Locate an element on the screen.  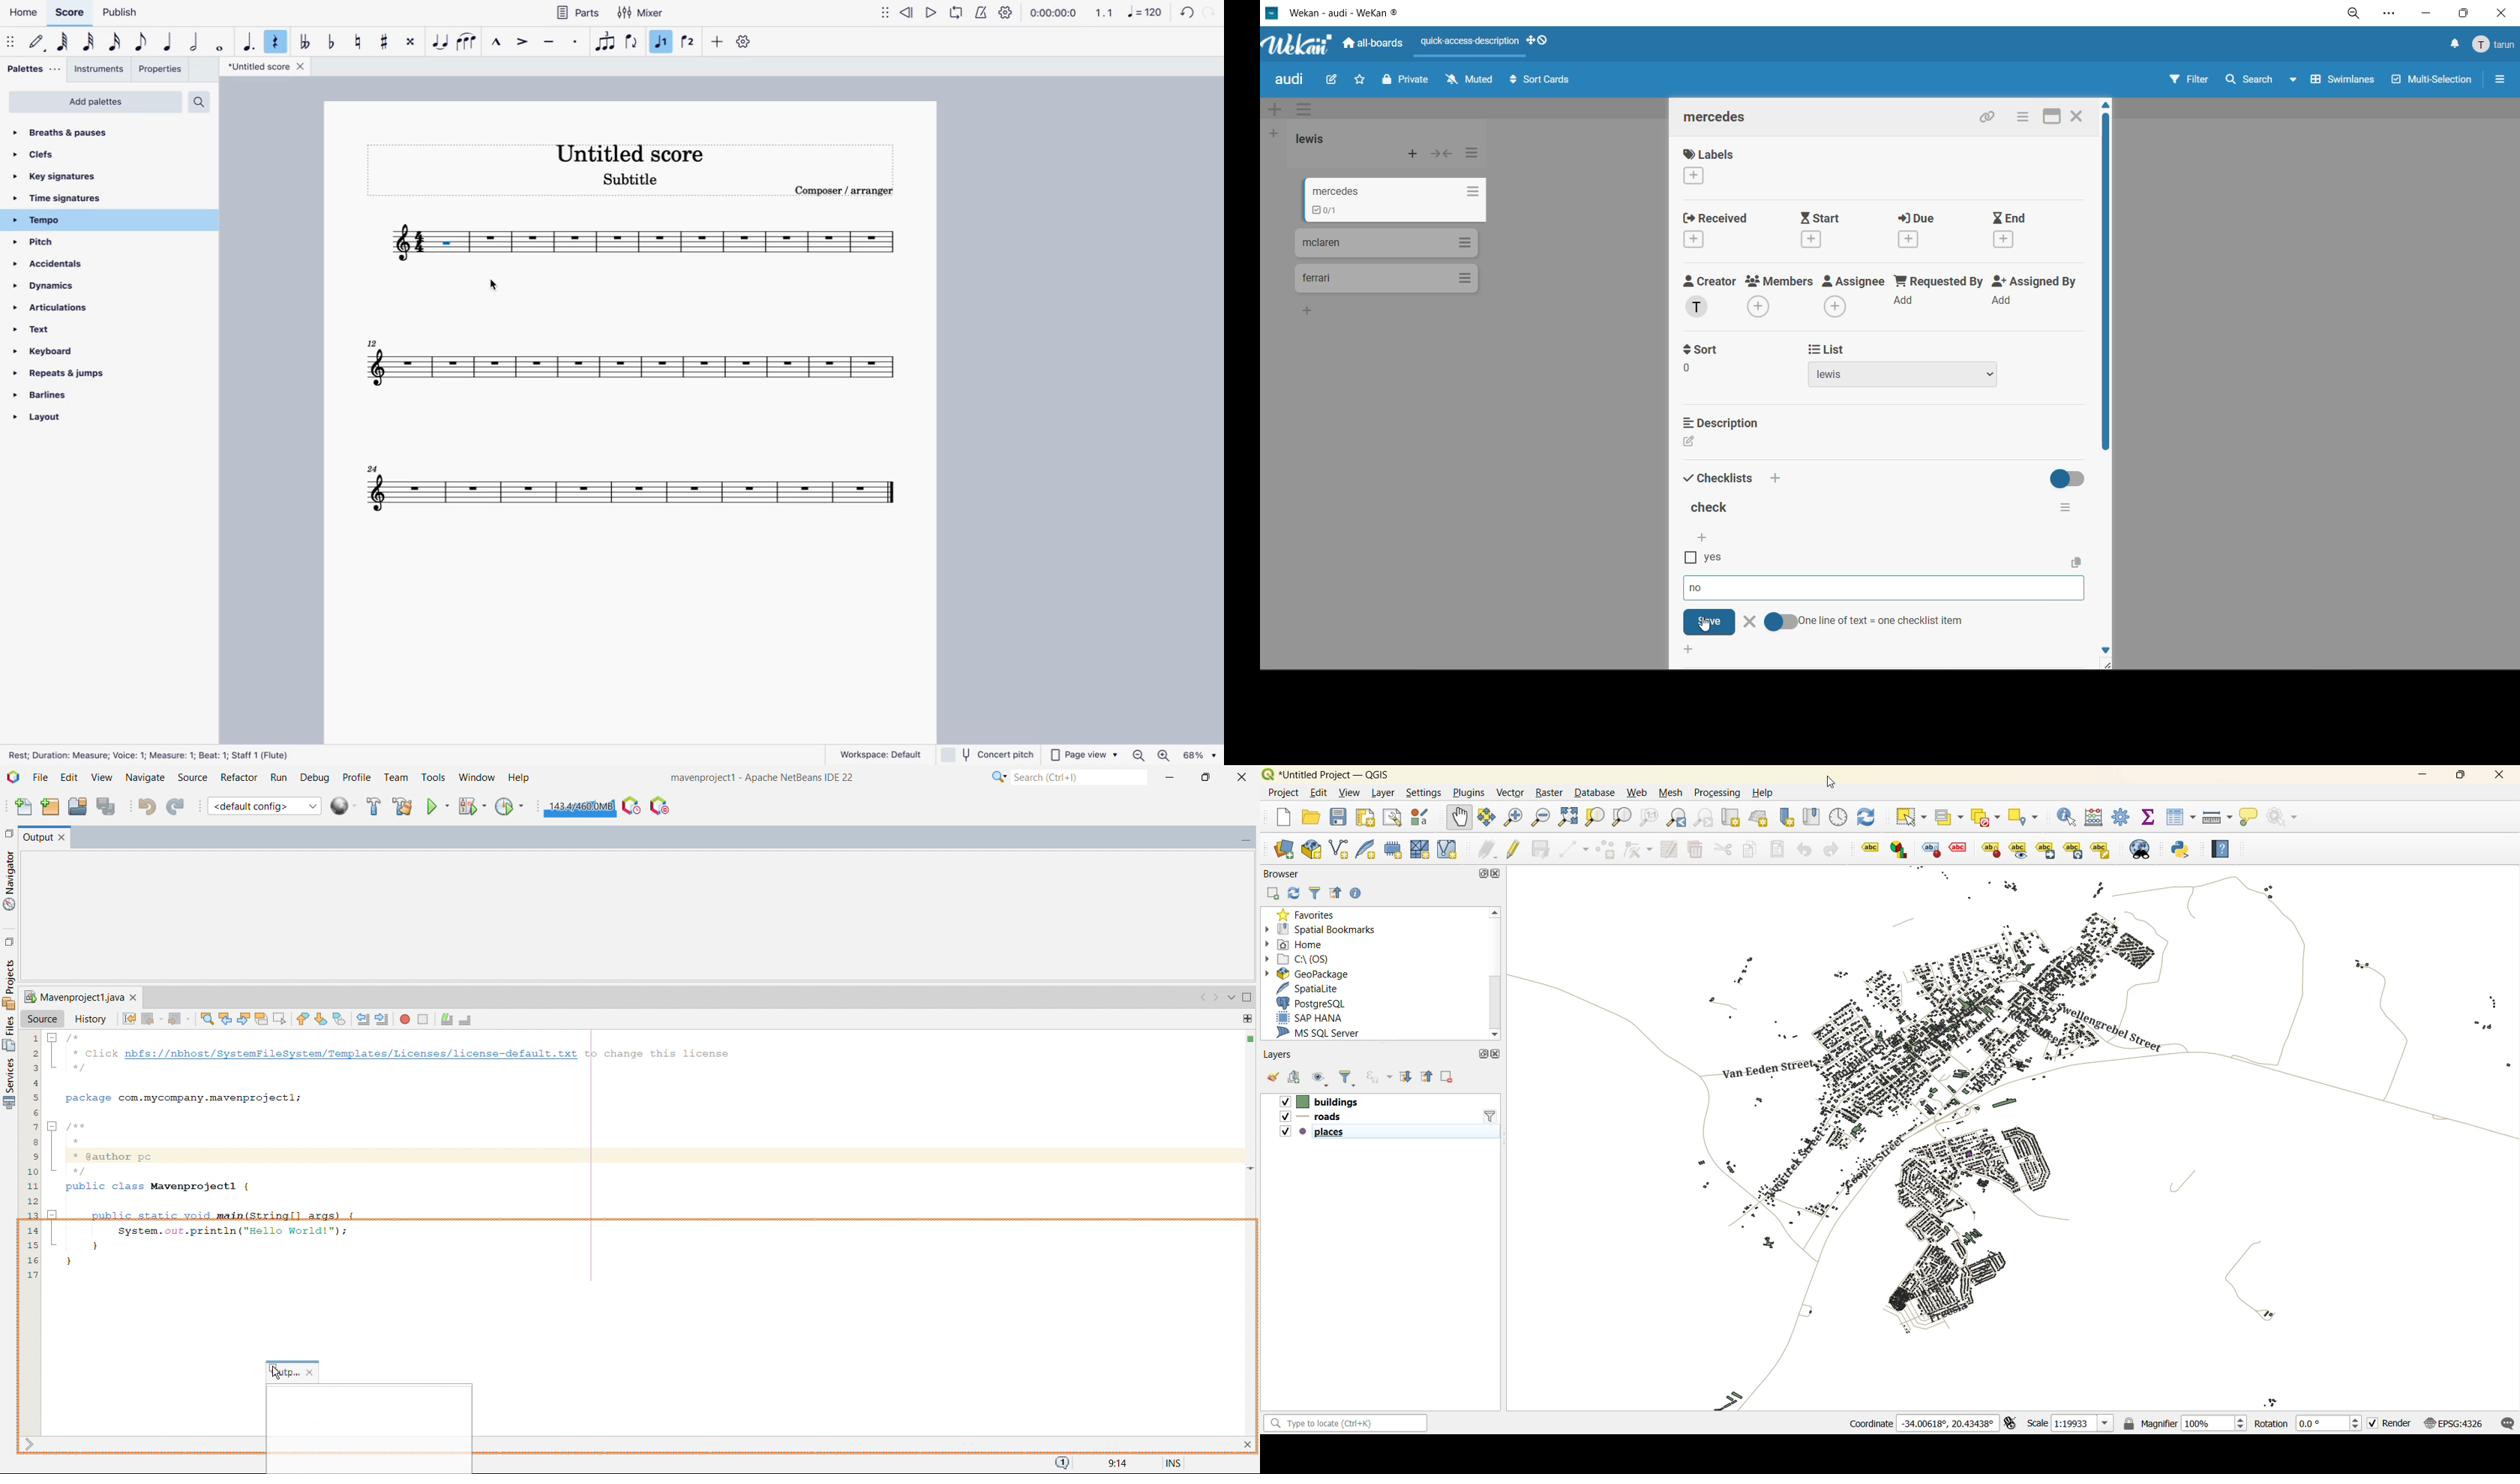
add palettes is located at coordinates (96, 102).